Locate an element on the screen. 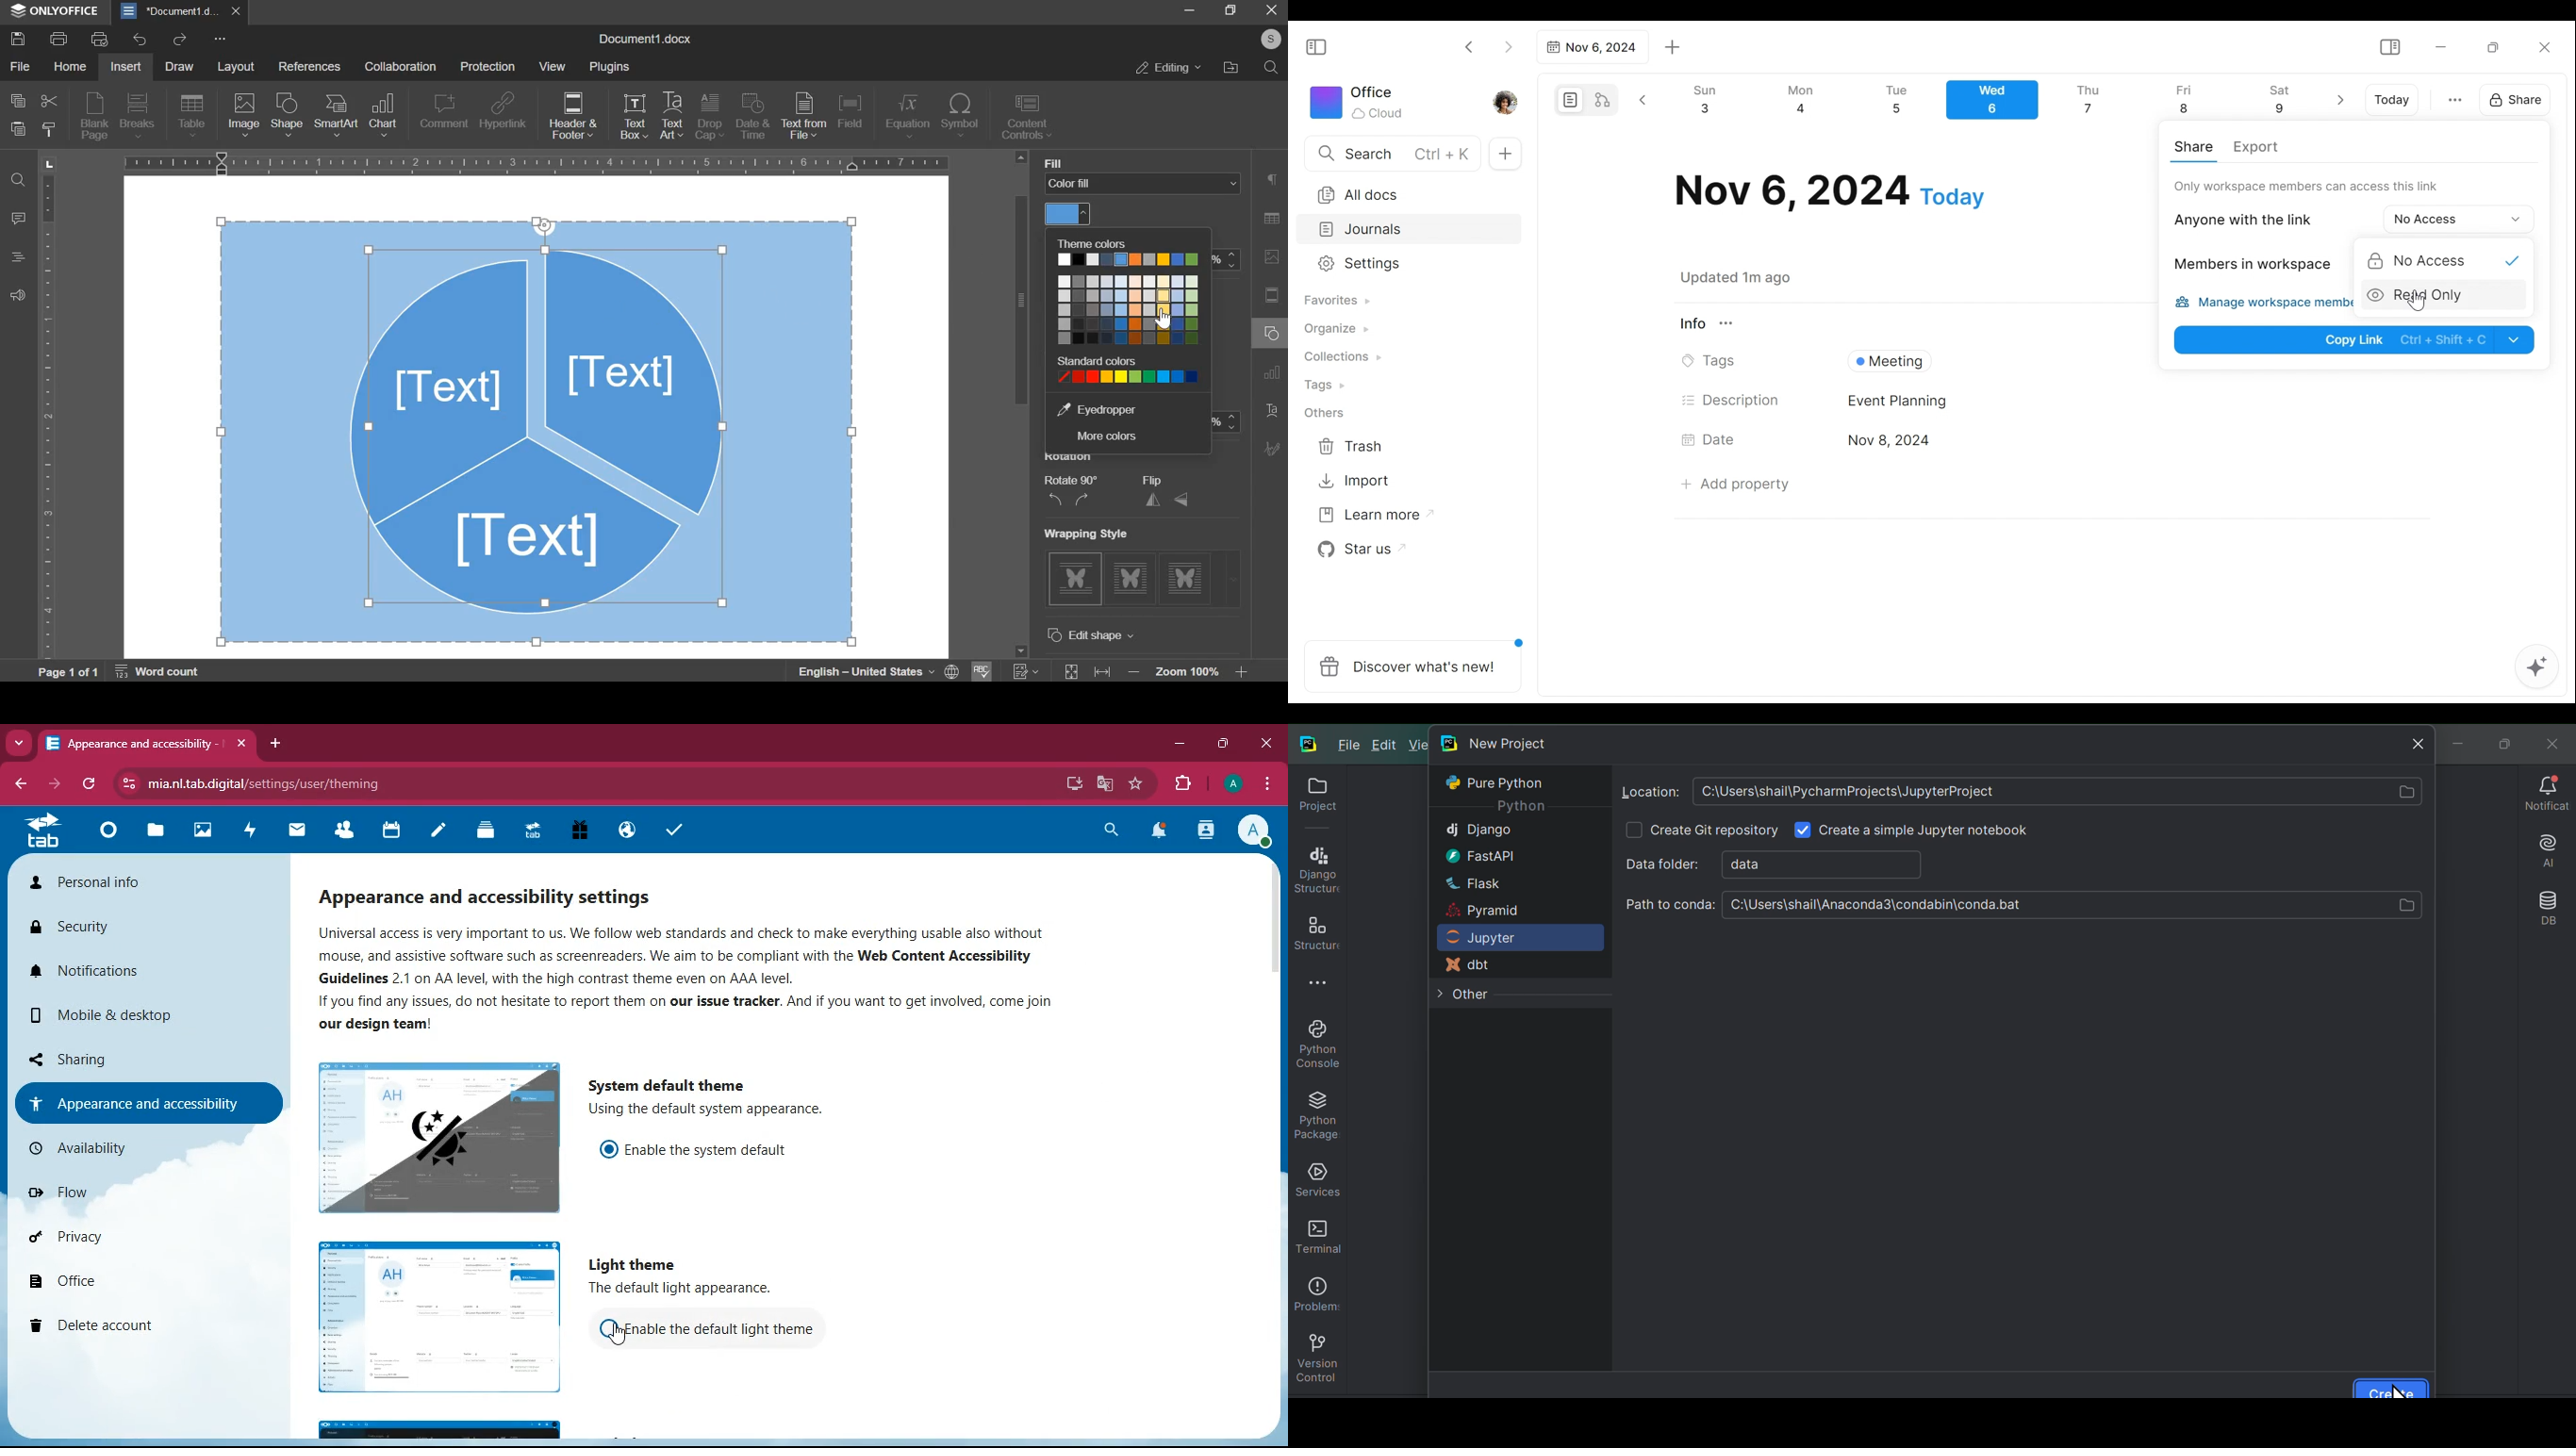 This screenshot has width=2576, height=1456.  is located at coordinates (1273, 38).